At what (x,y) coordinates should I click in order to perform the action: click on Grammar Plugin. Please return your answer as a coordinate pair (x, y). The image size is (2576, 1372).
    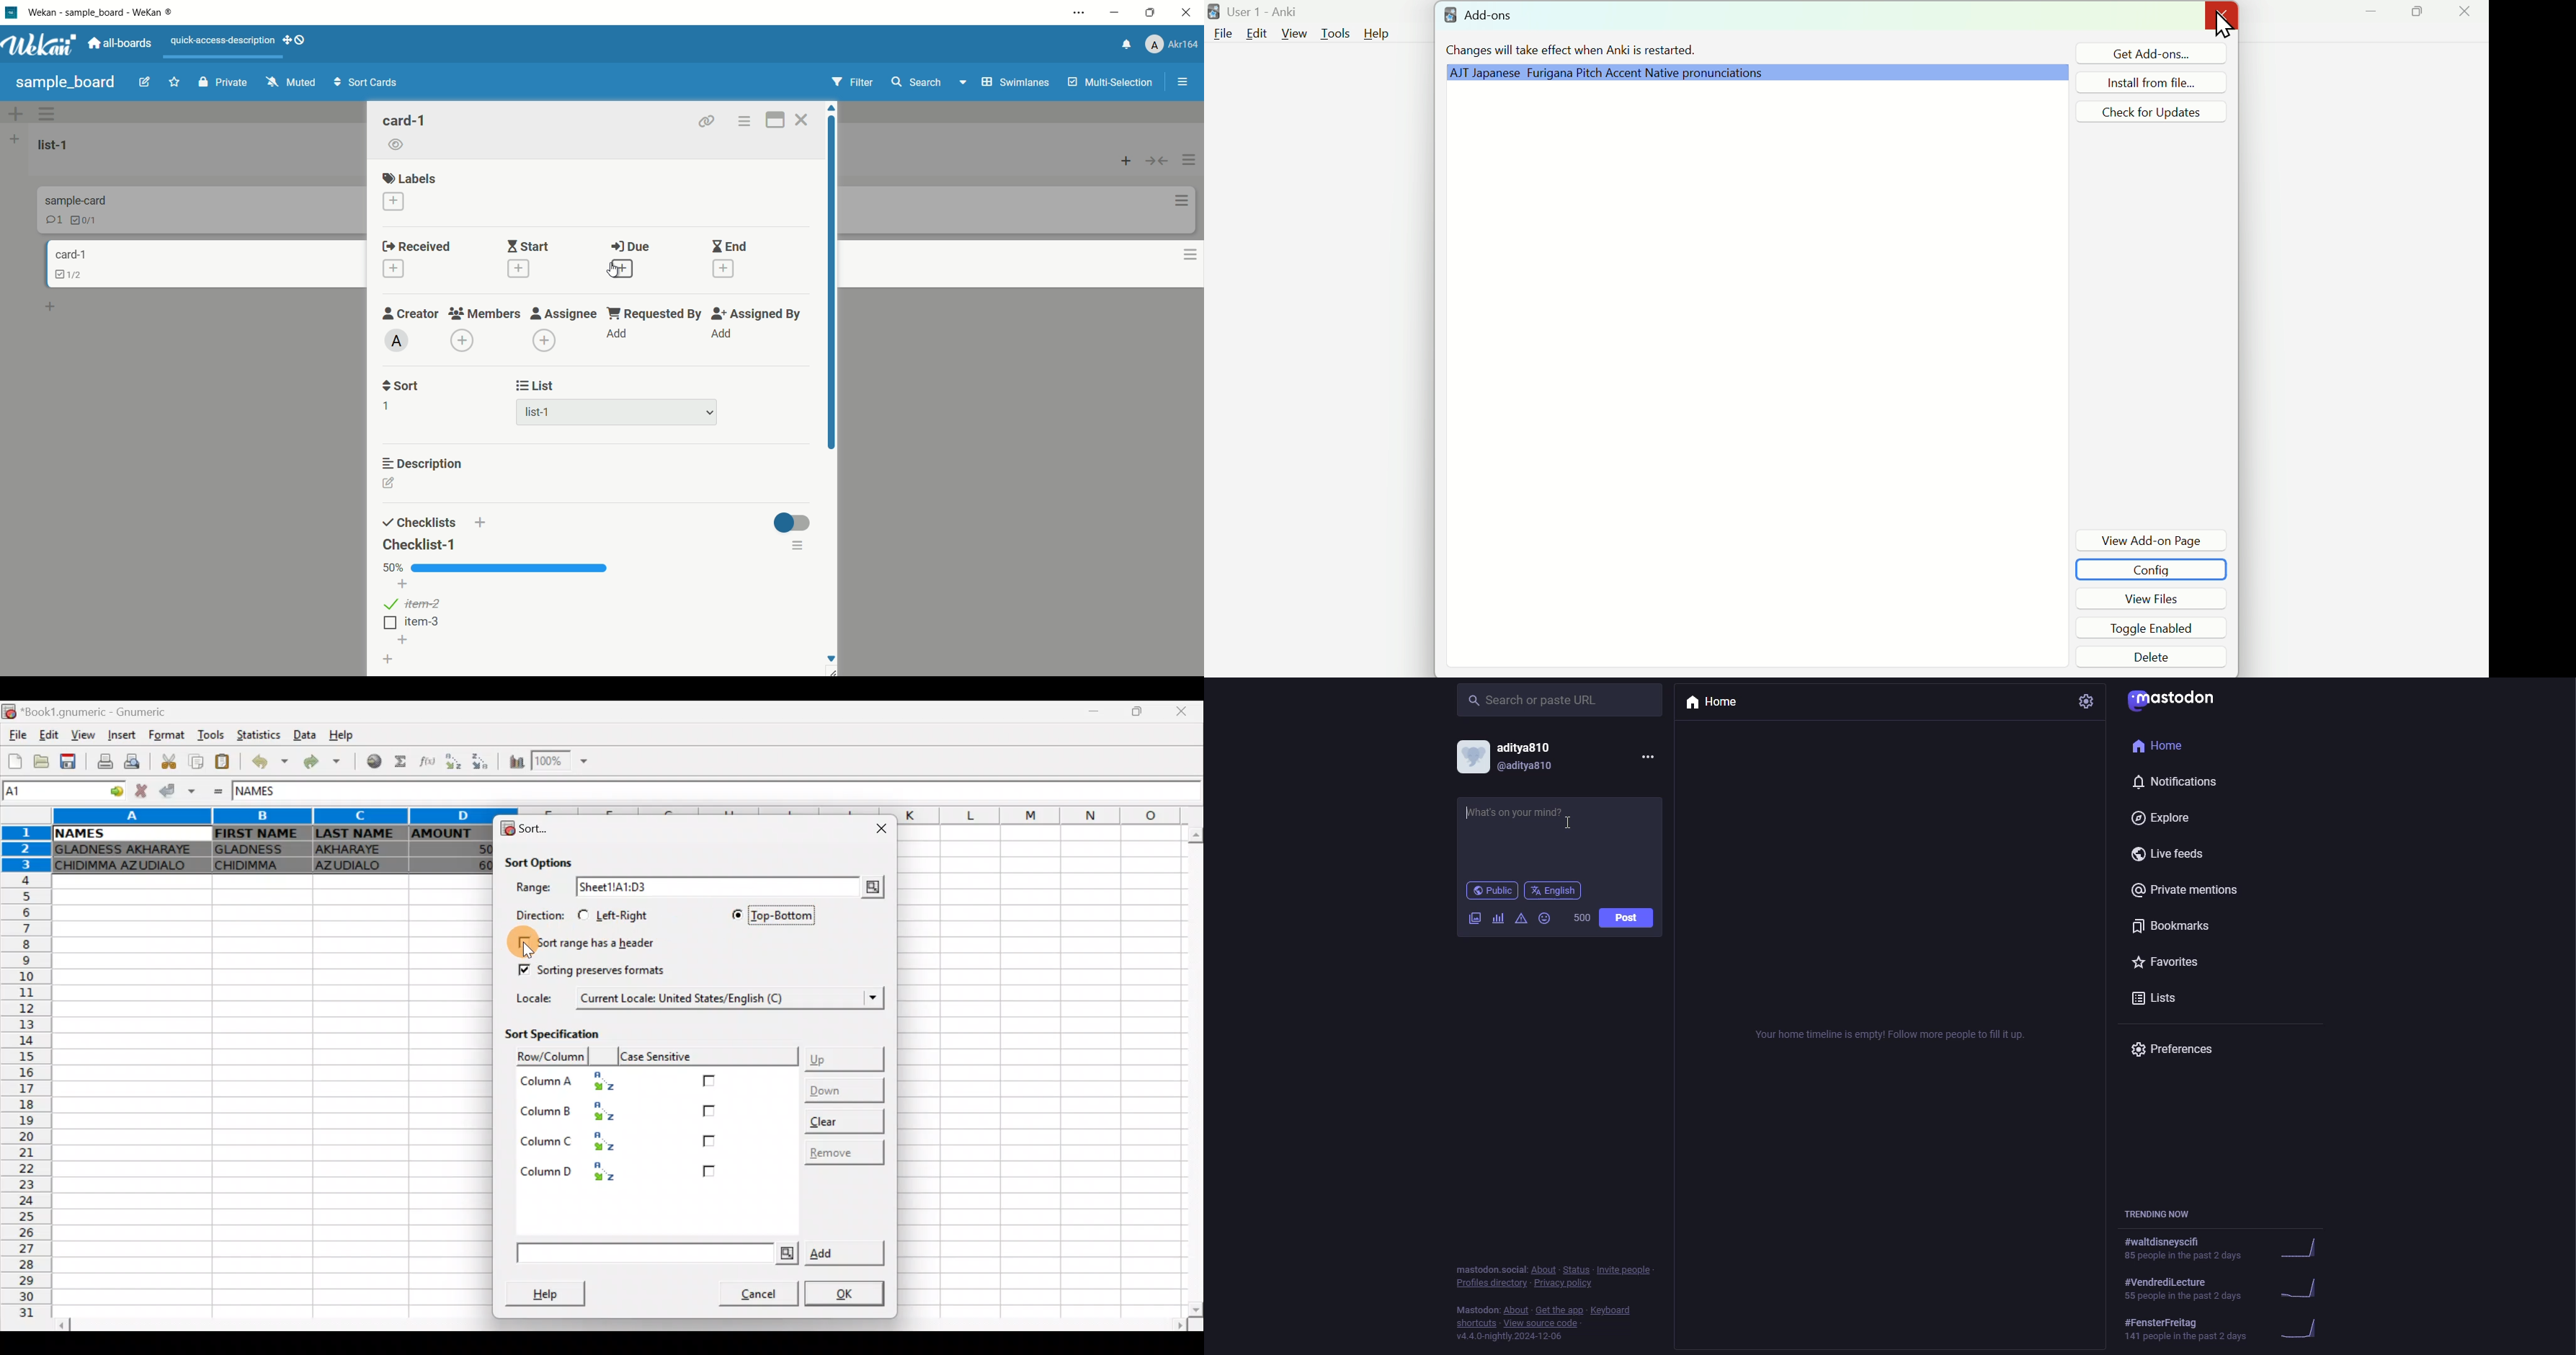
    Looking at the image, I should click on (1754, 72).